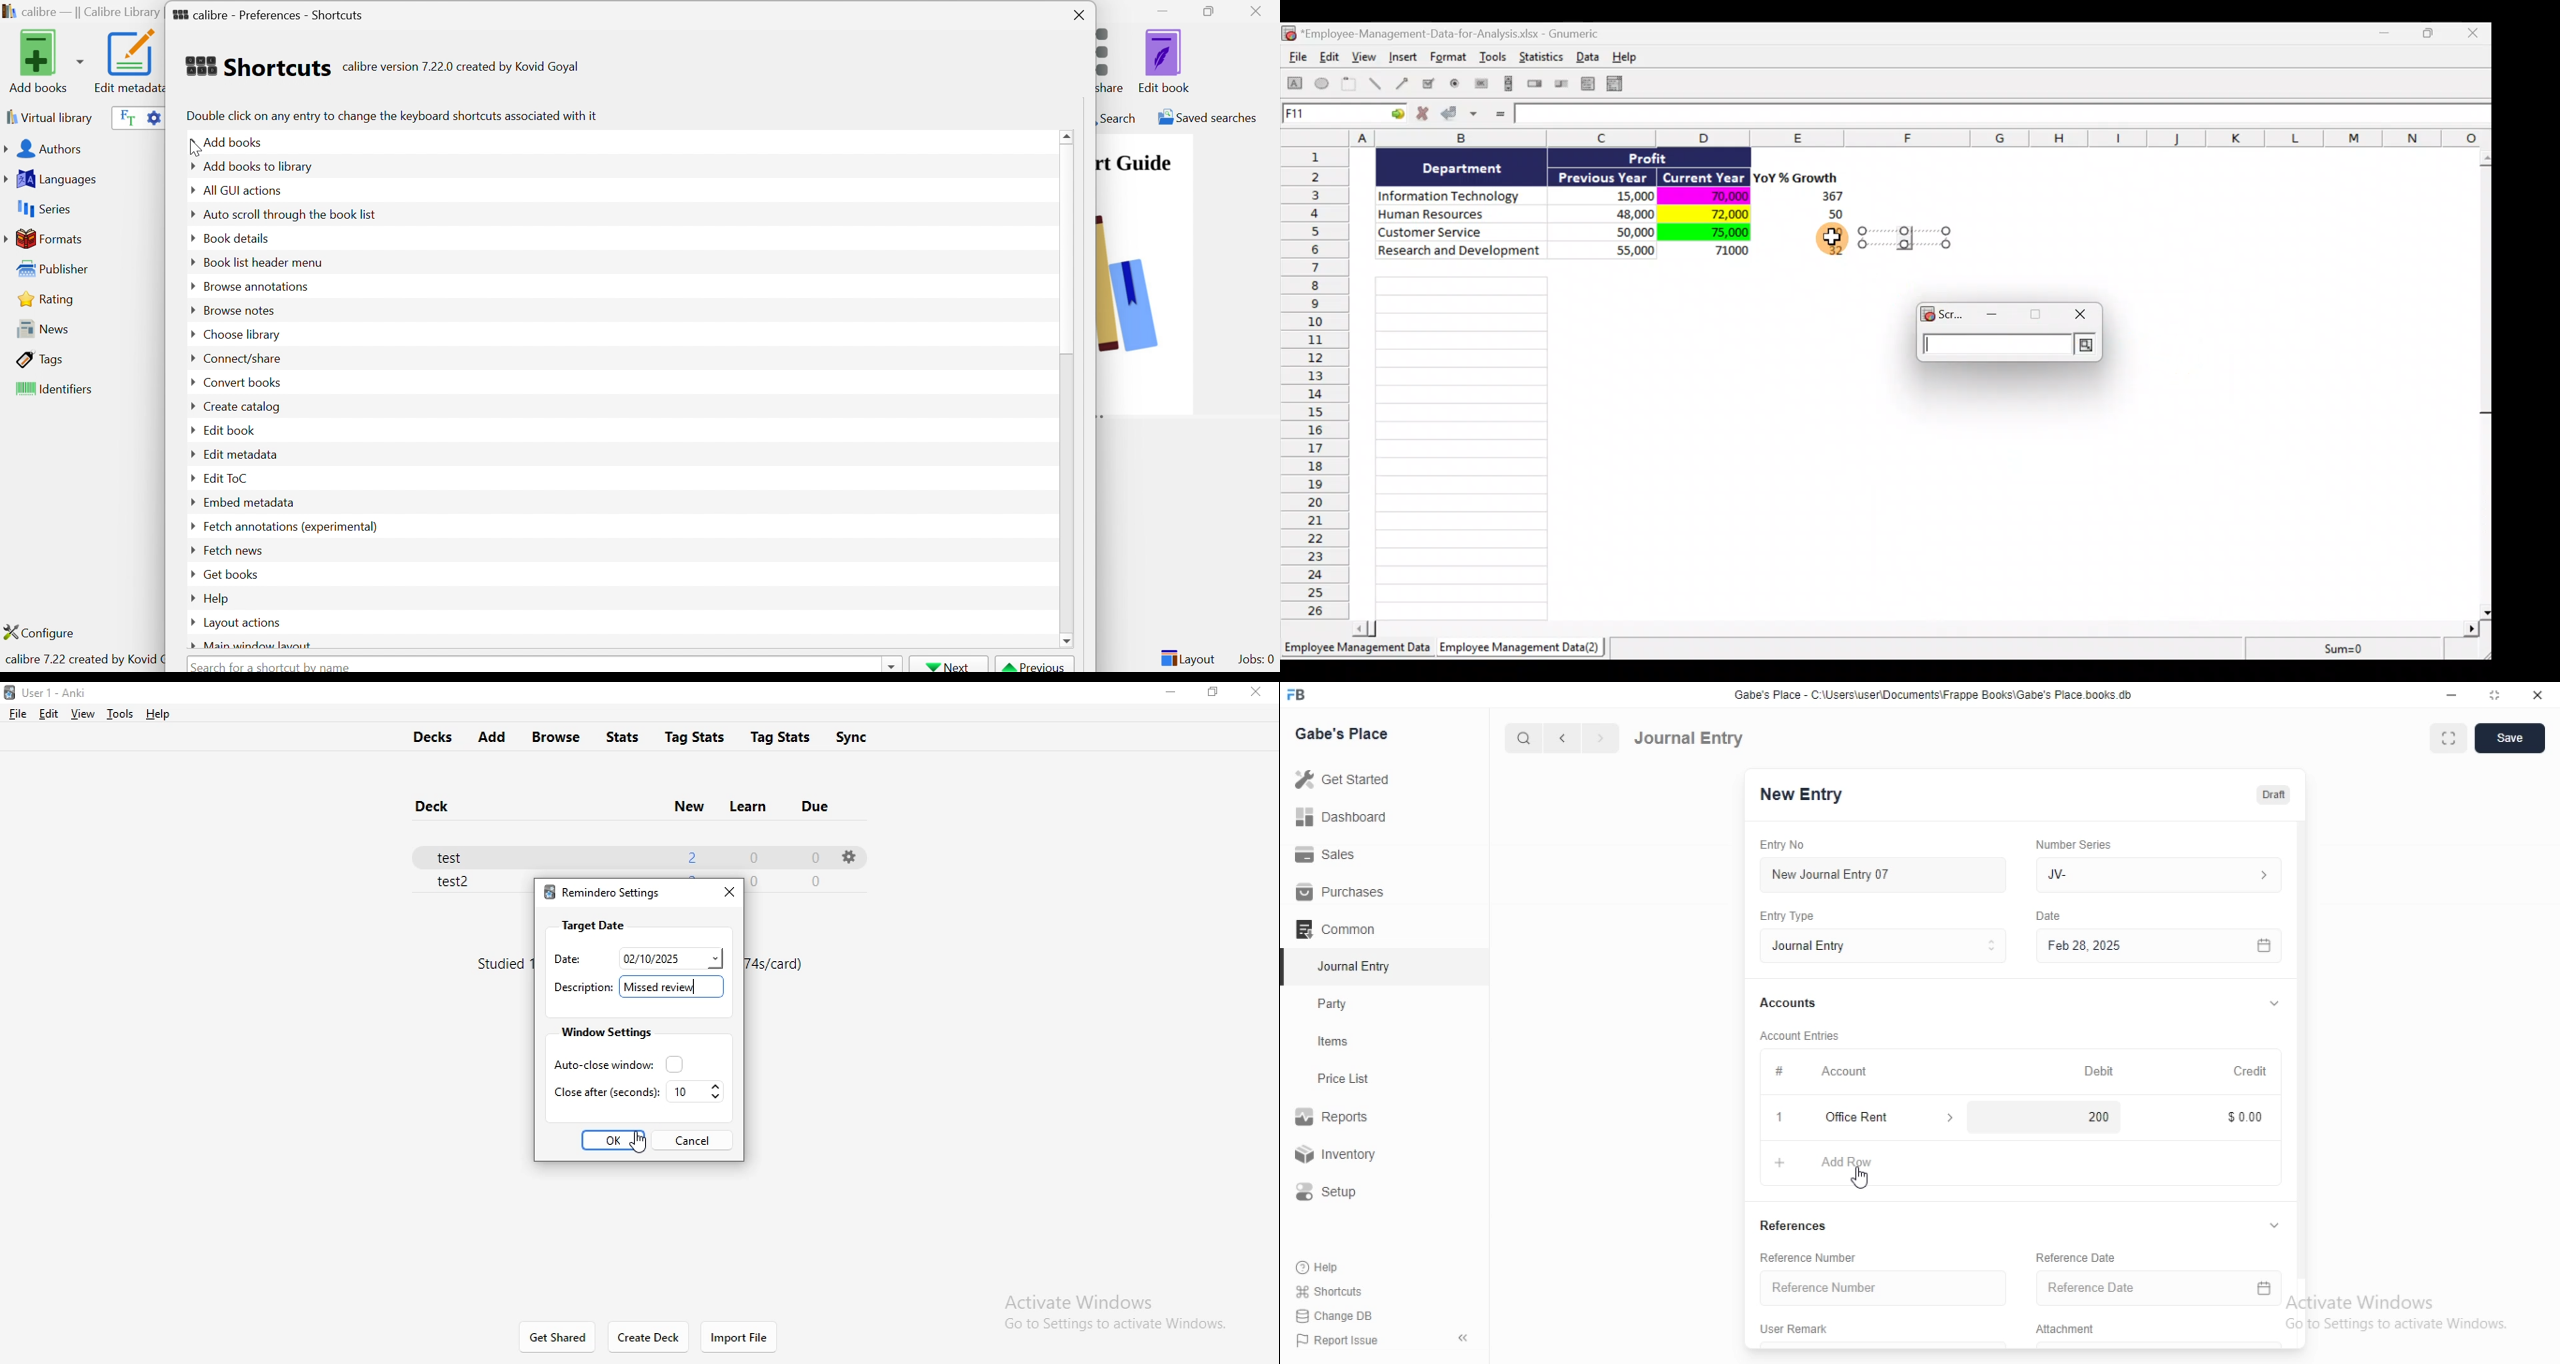  What do you see at coordinates (1341, 1042) in the screenshot?
I see `tems` at bounding box center [1341, 1042].